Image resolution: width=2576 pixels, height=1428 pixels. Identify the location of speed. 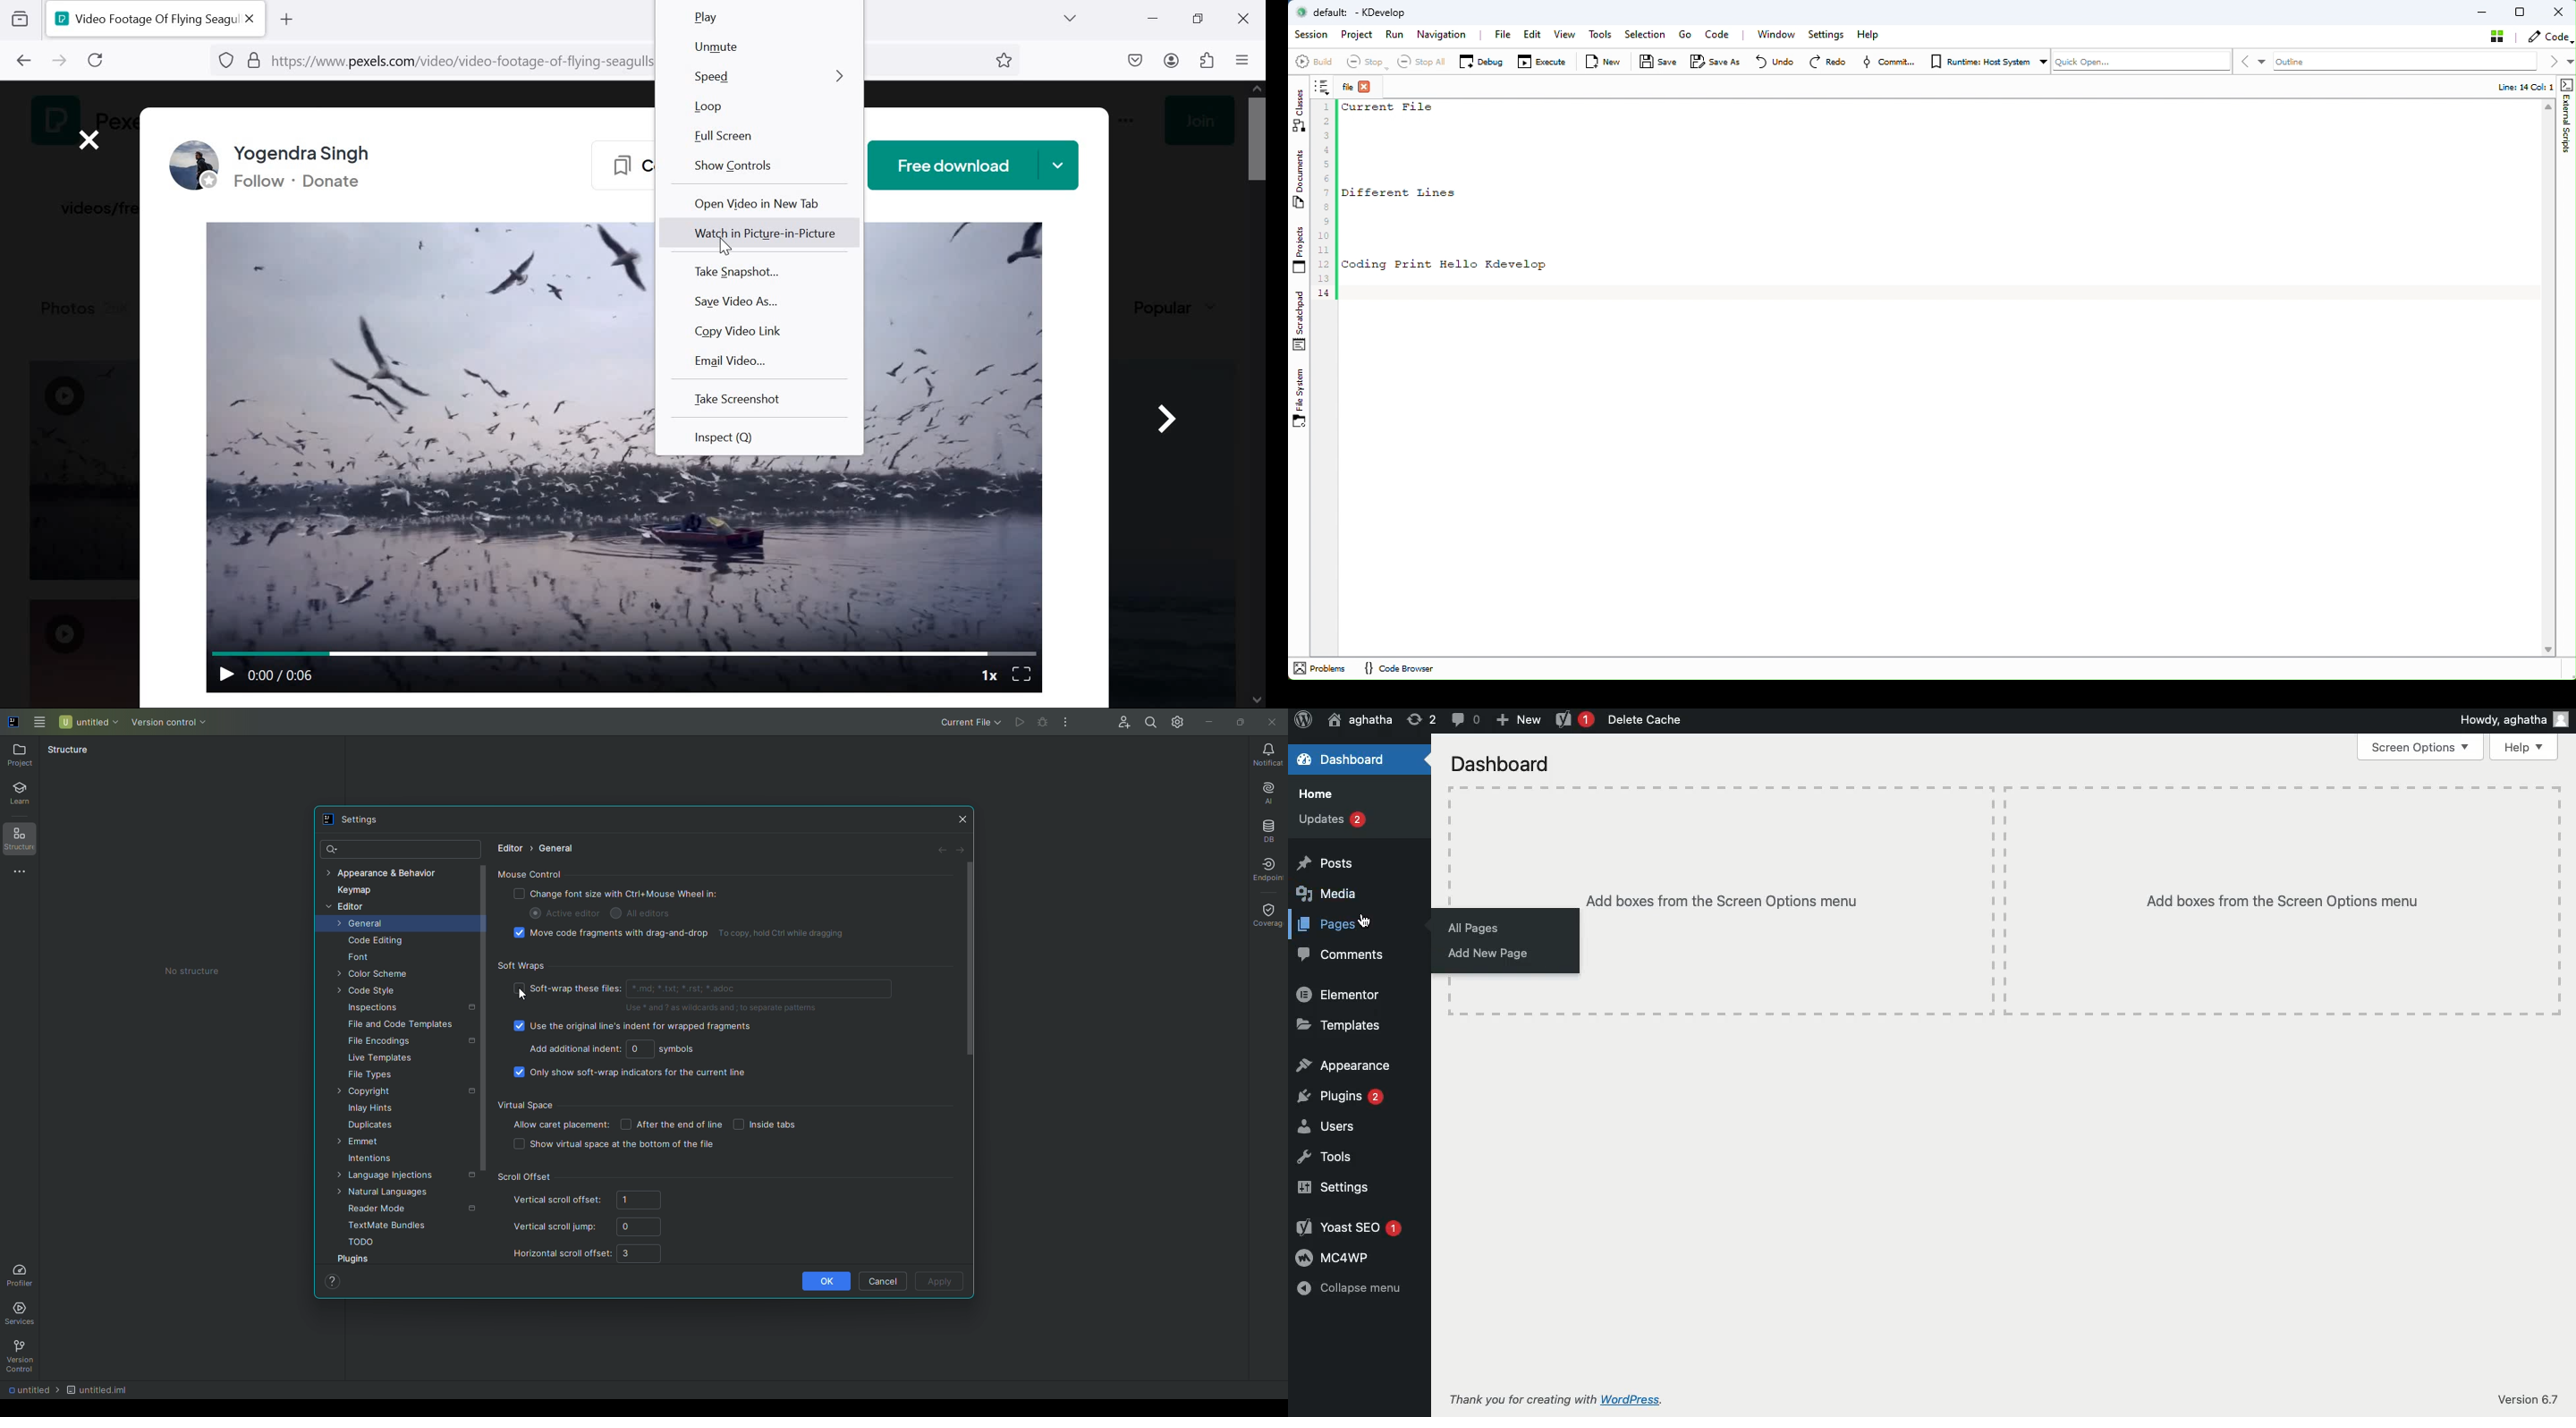
(766, 78).